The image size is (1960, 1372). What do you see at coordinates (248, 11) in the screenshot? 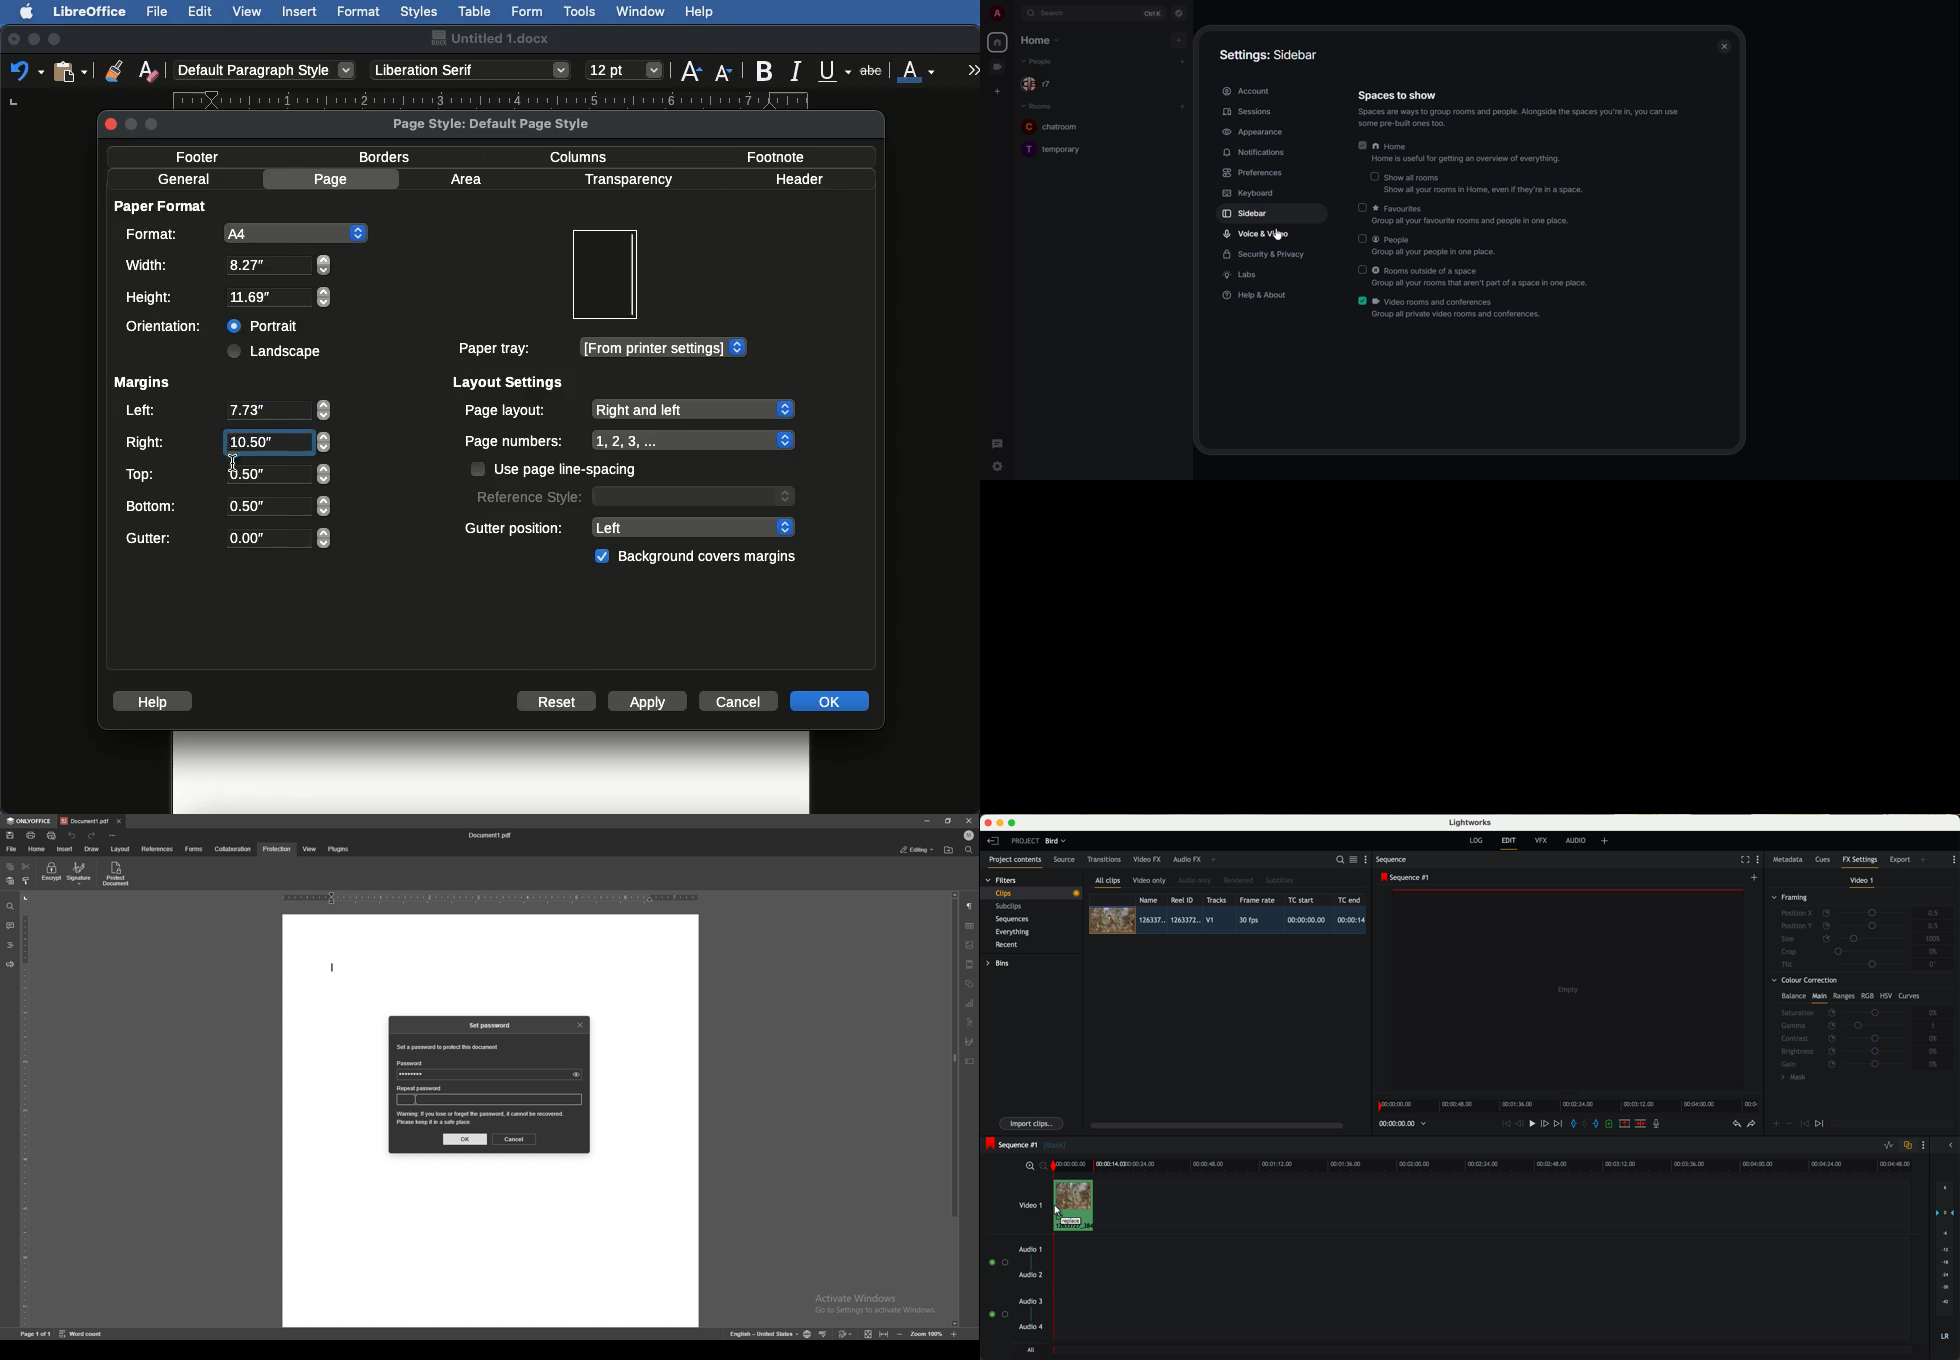
I see `View` at bounding box center [248, 11].